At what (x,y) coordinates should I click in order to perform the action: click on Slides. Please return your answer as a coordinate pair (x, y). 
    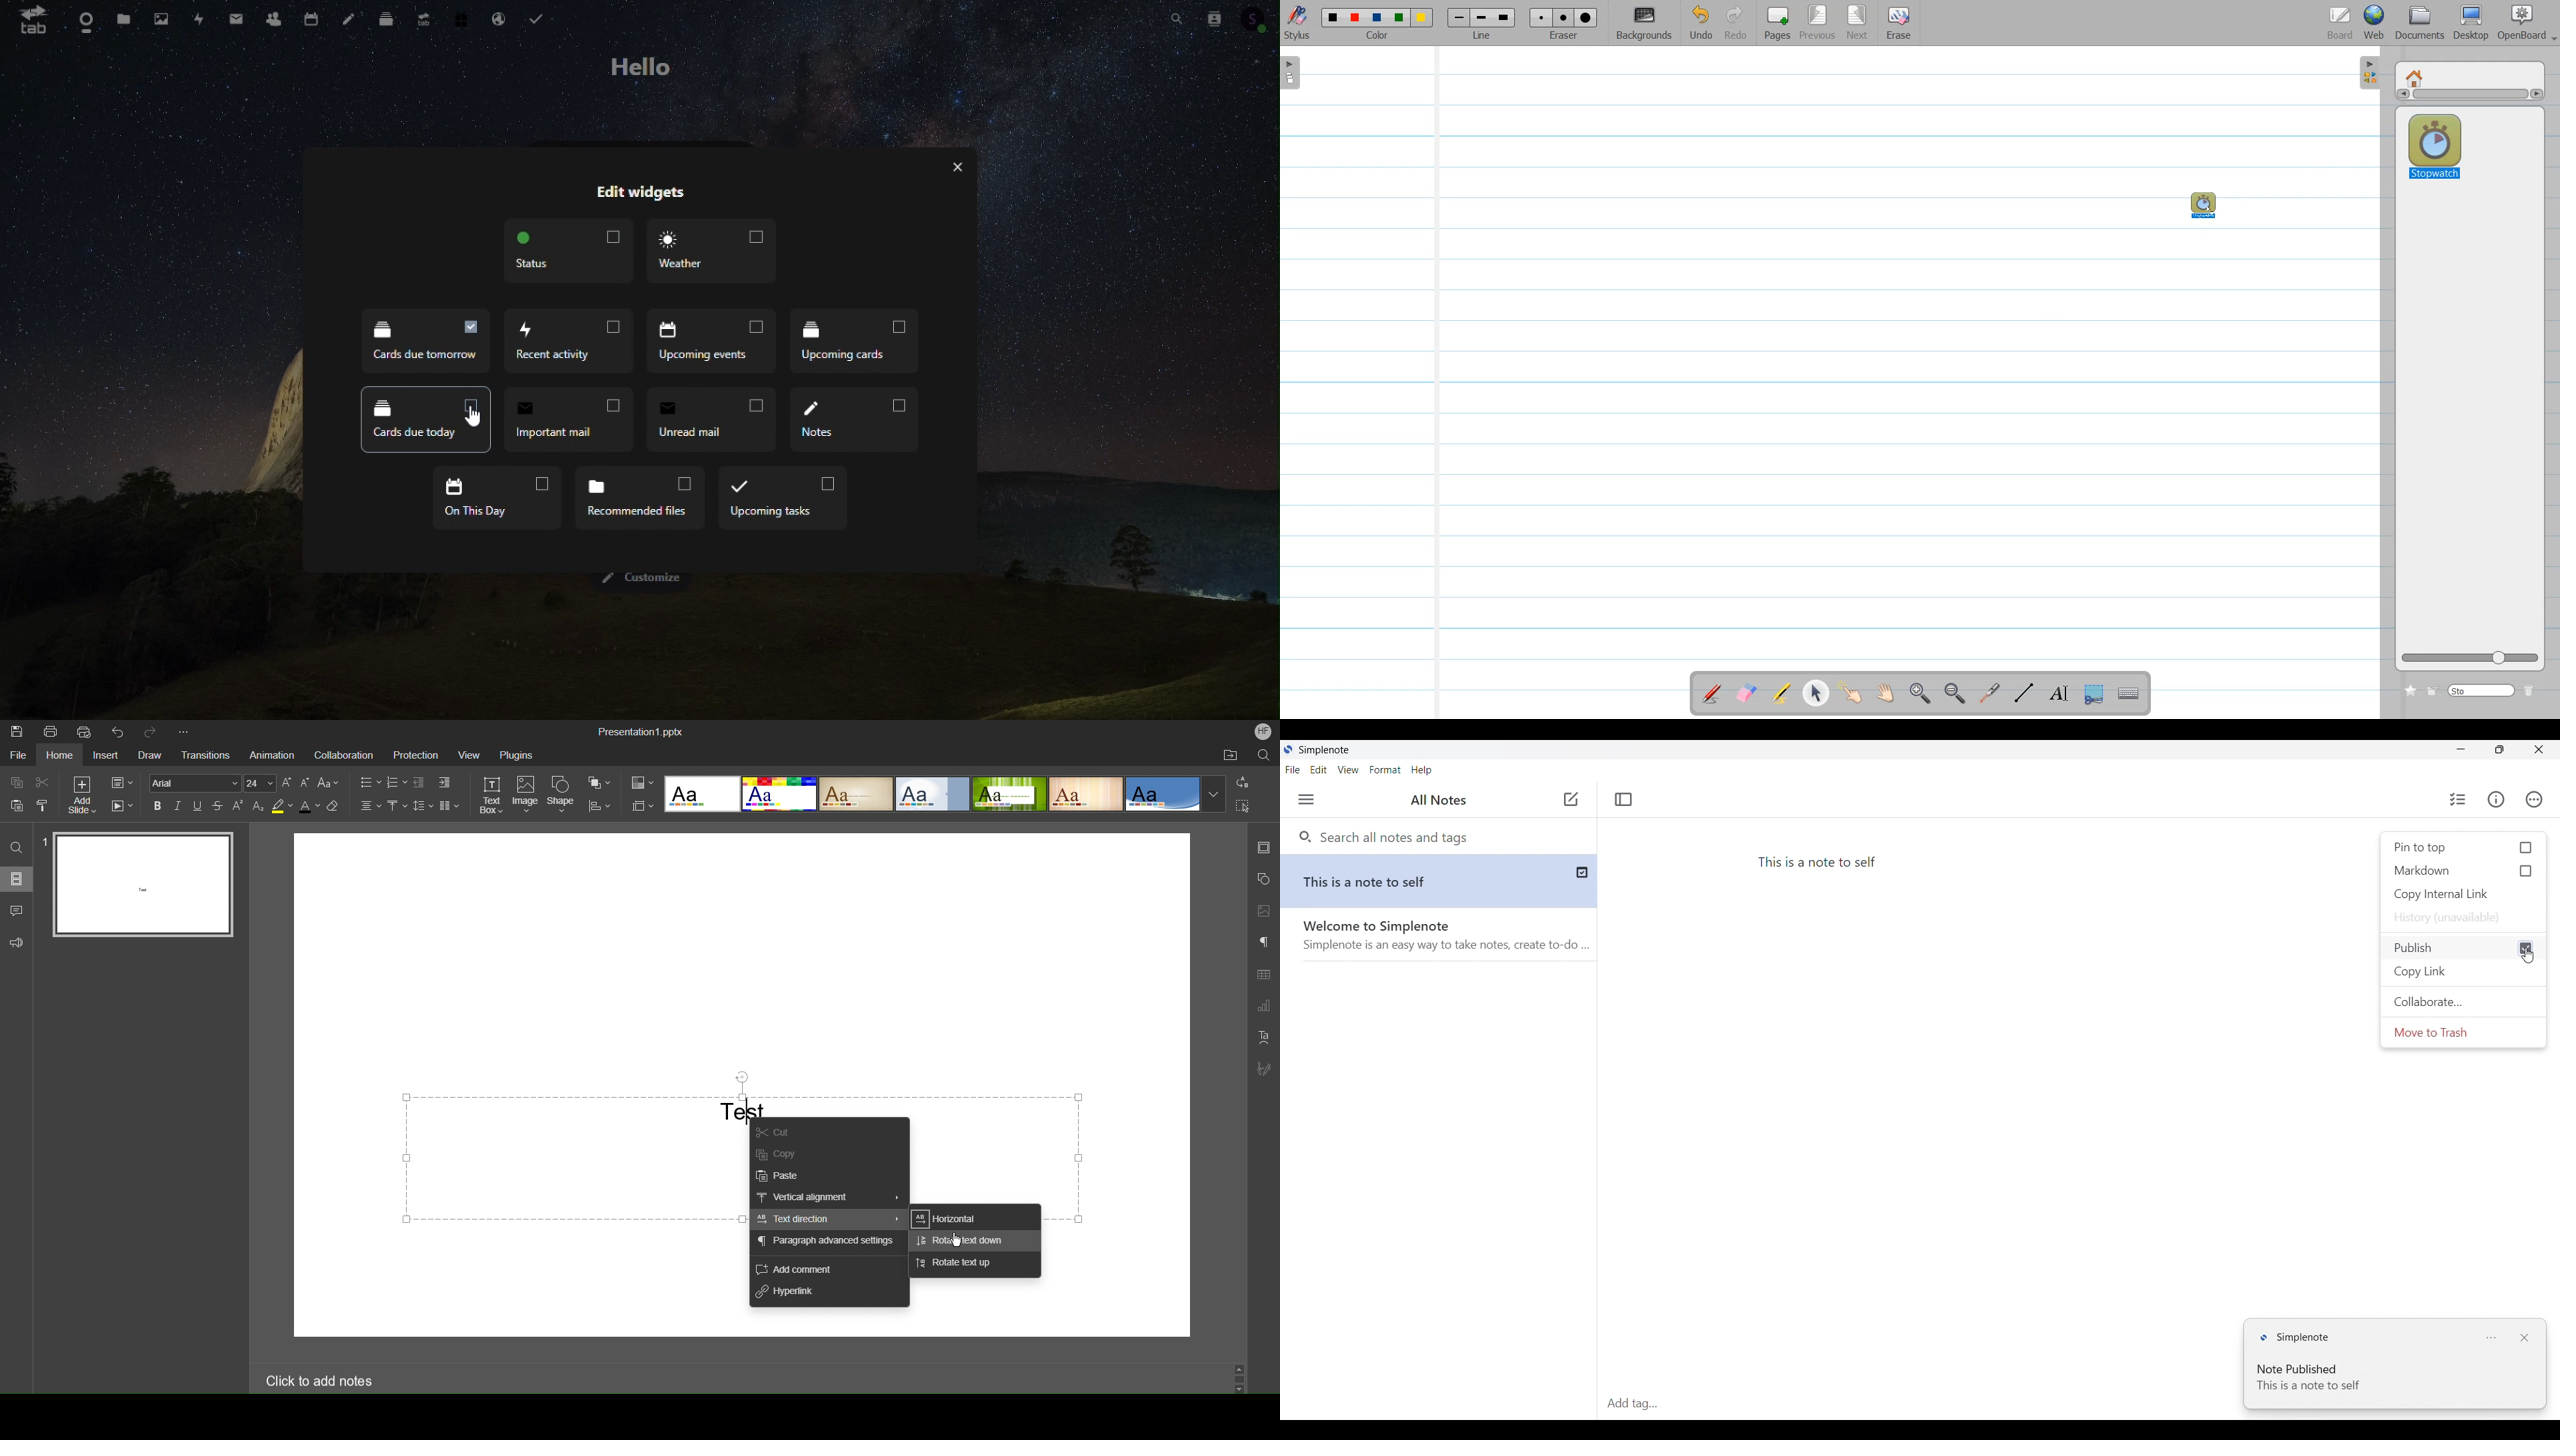
    Looking at the image, I should click on (19, 879).